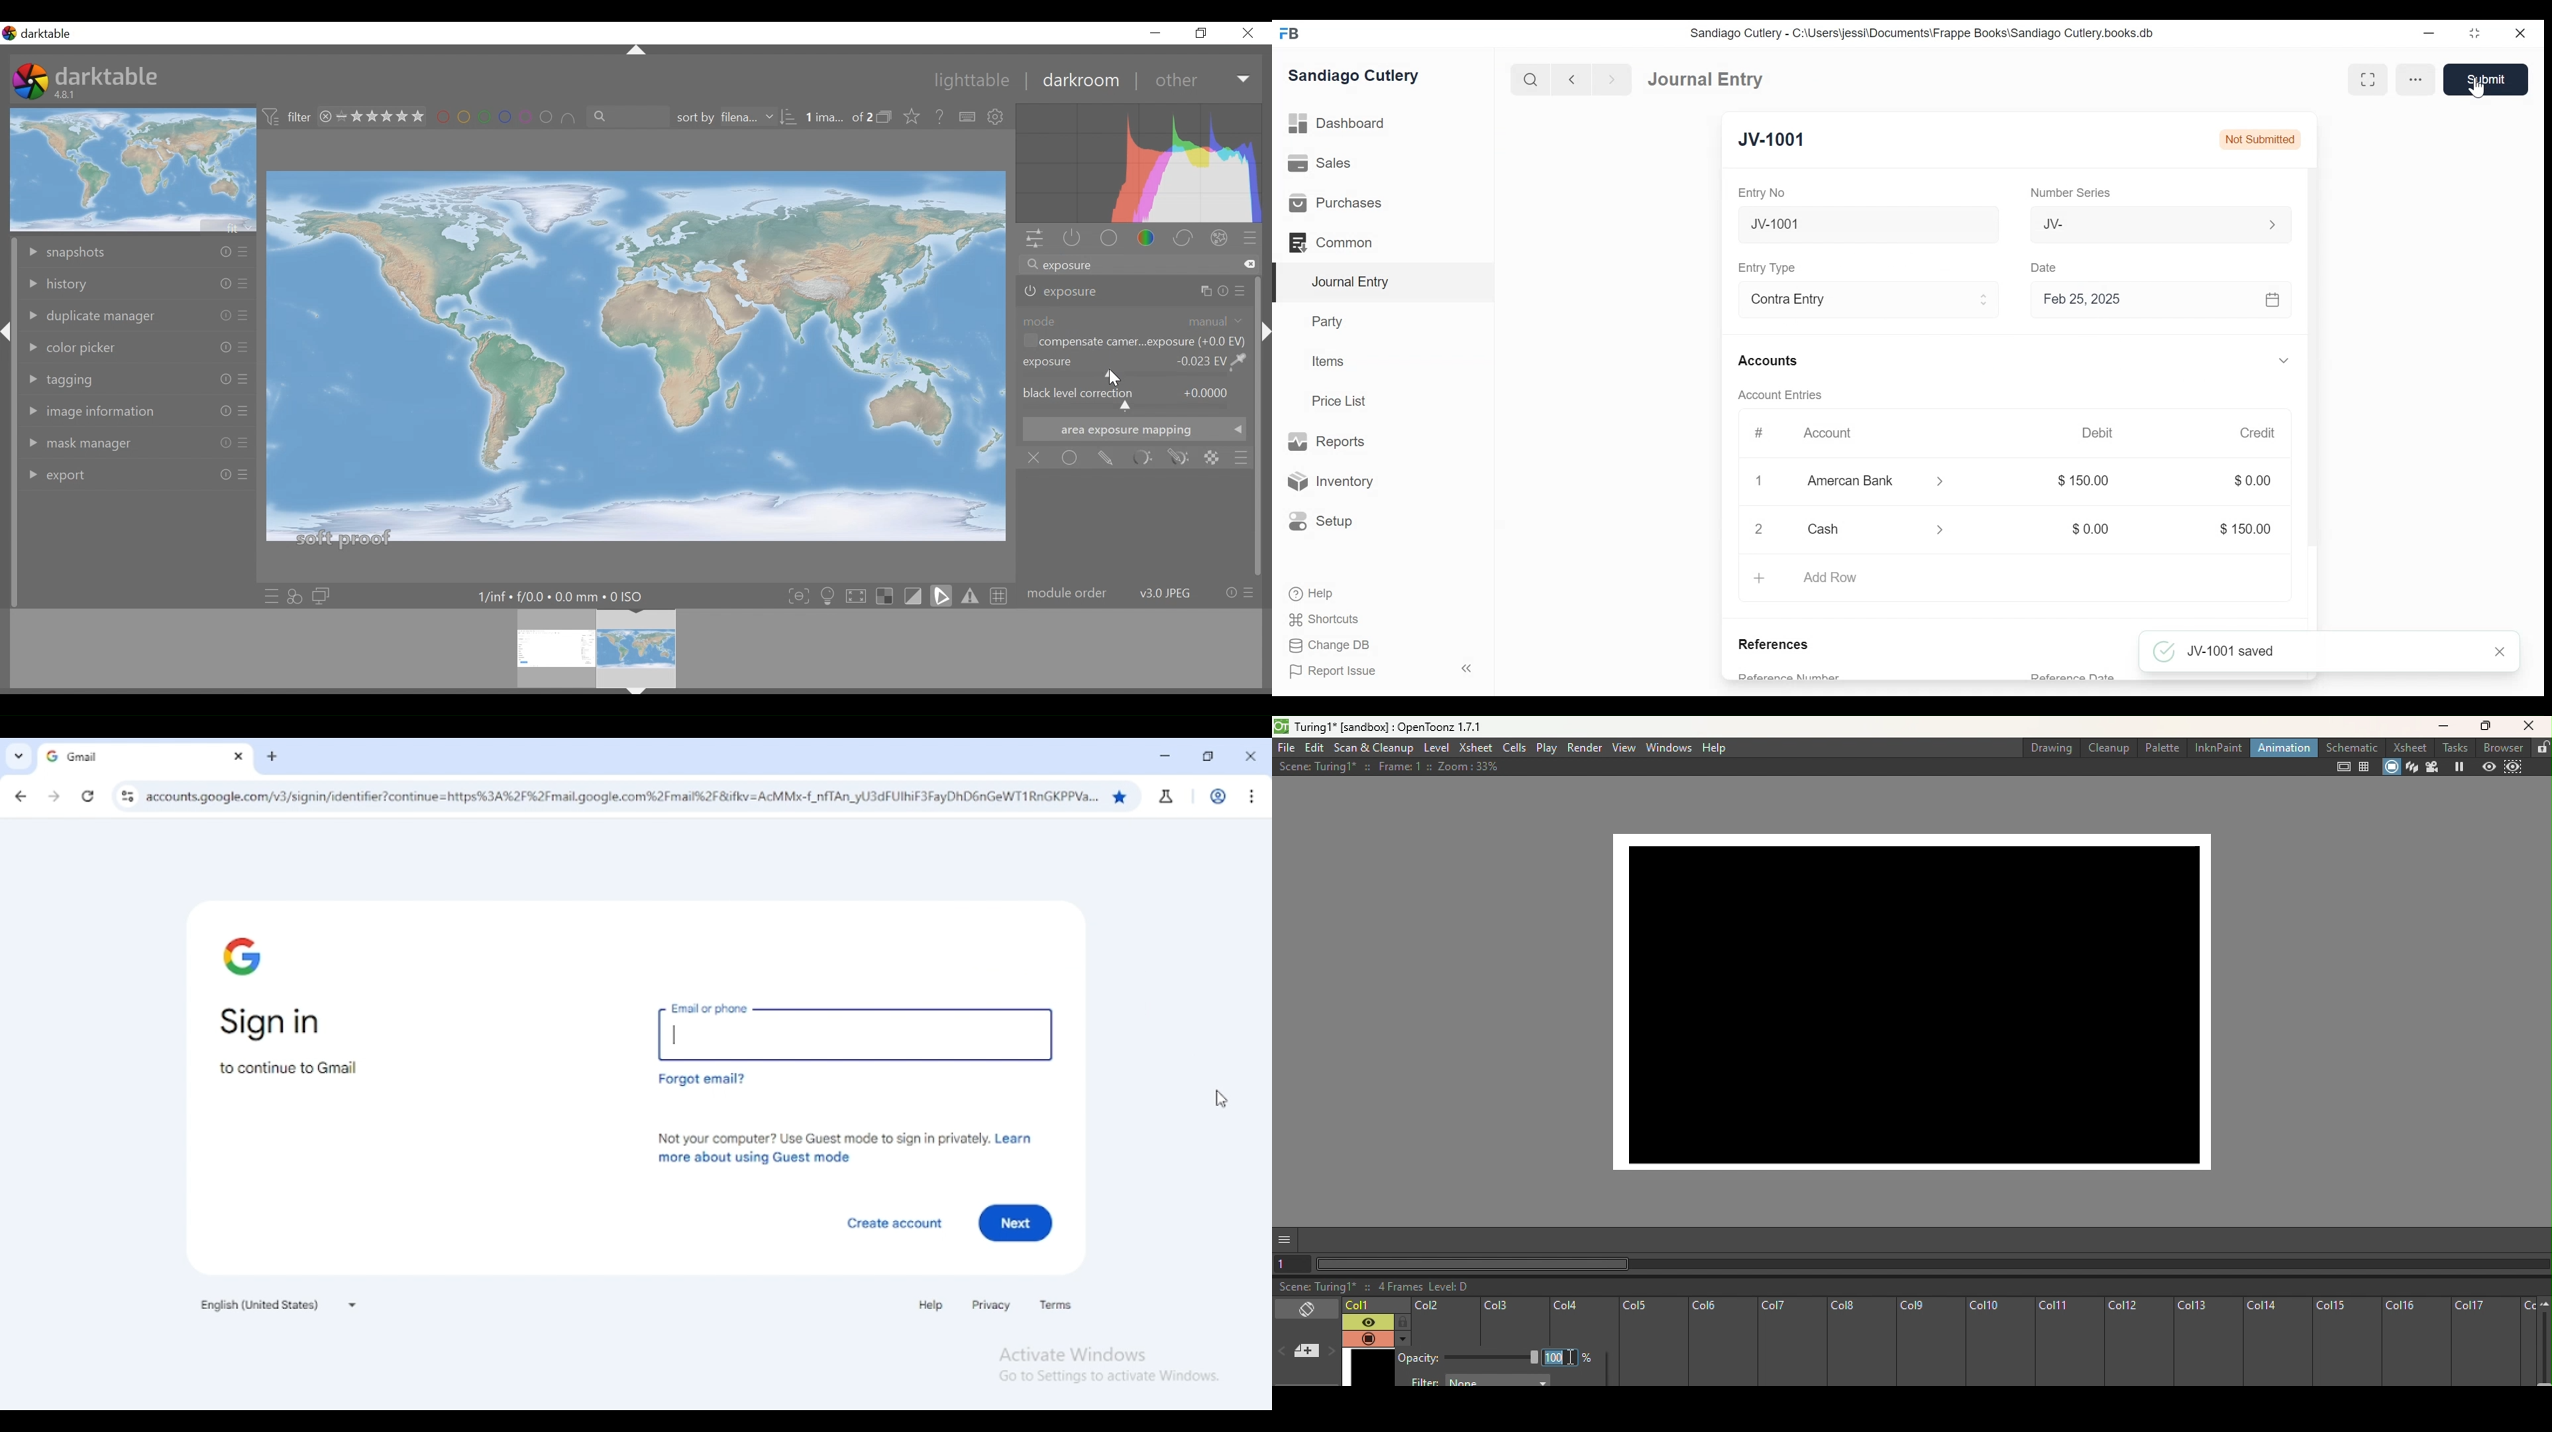 This screenshot has width=2576, height=1456. I want to click on Number Series, so click(2074, 193).